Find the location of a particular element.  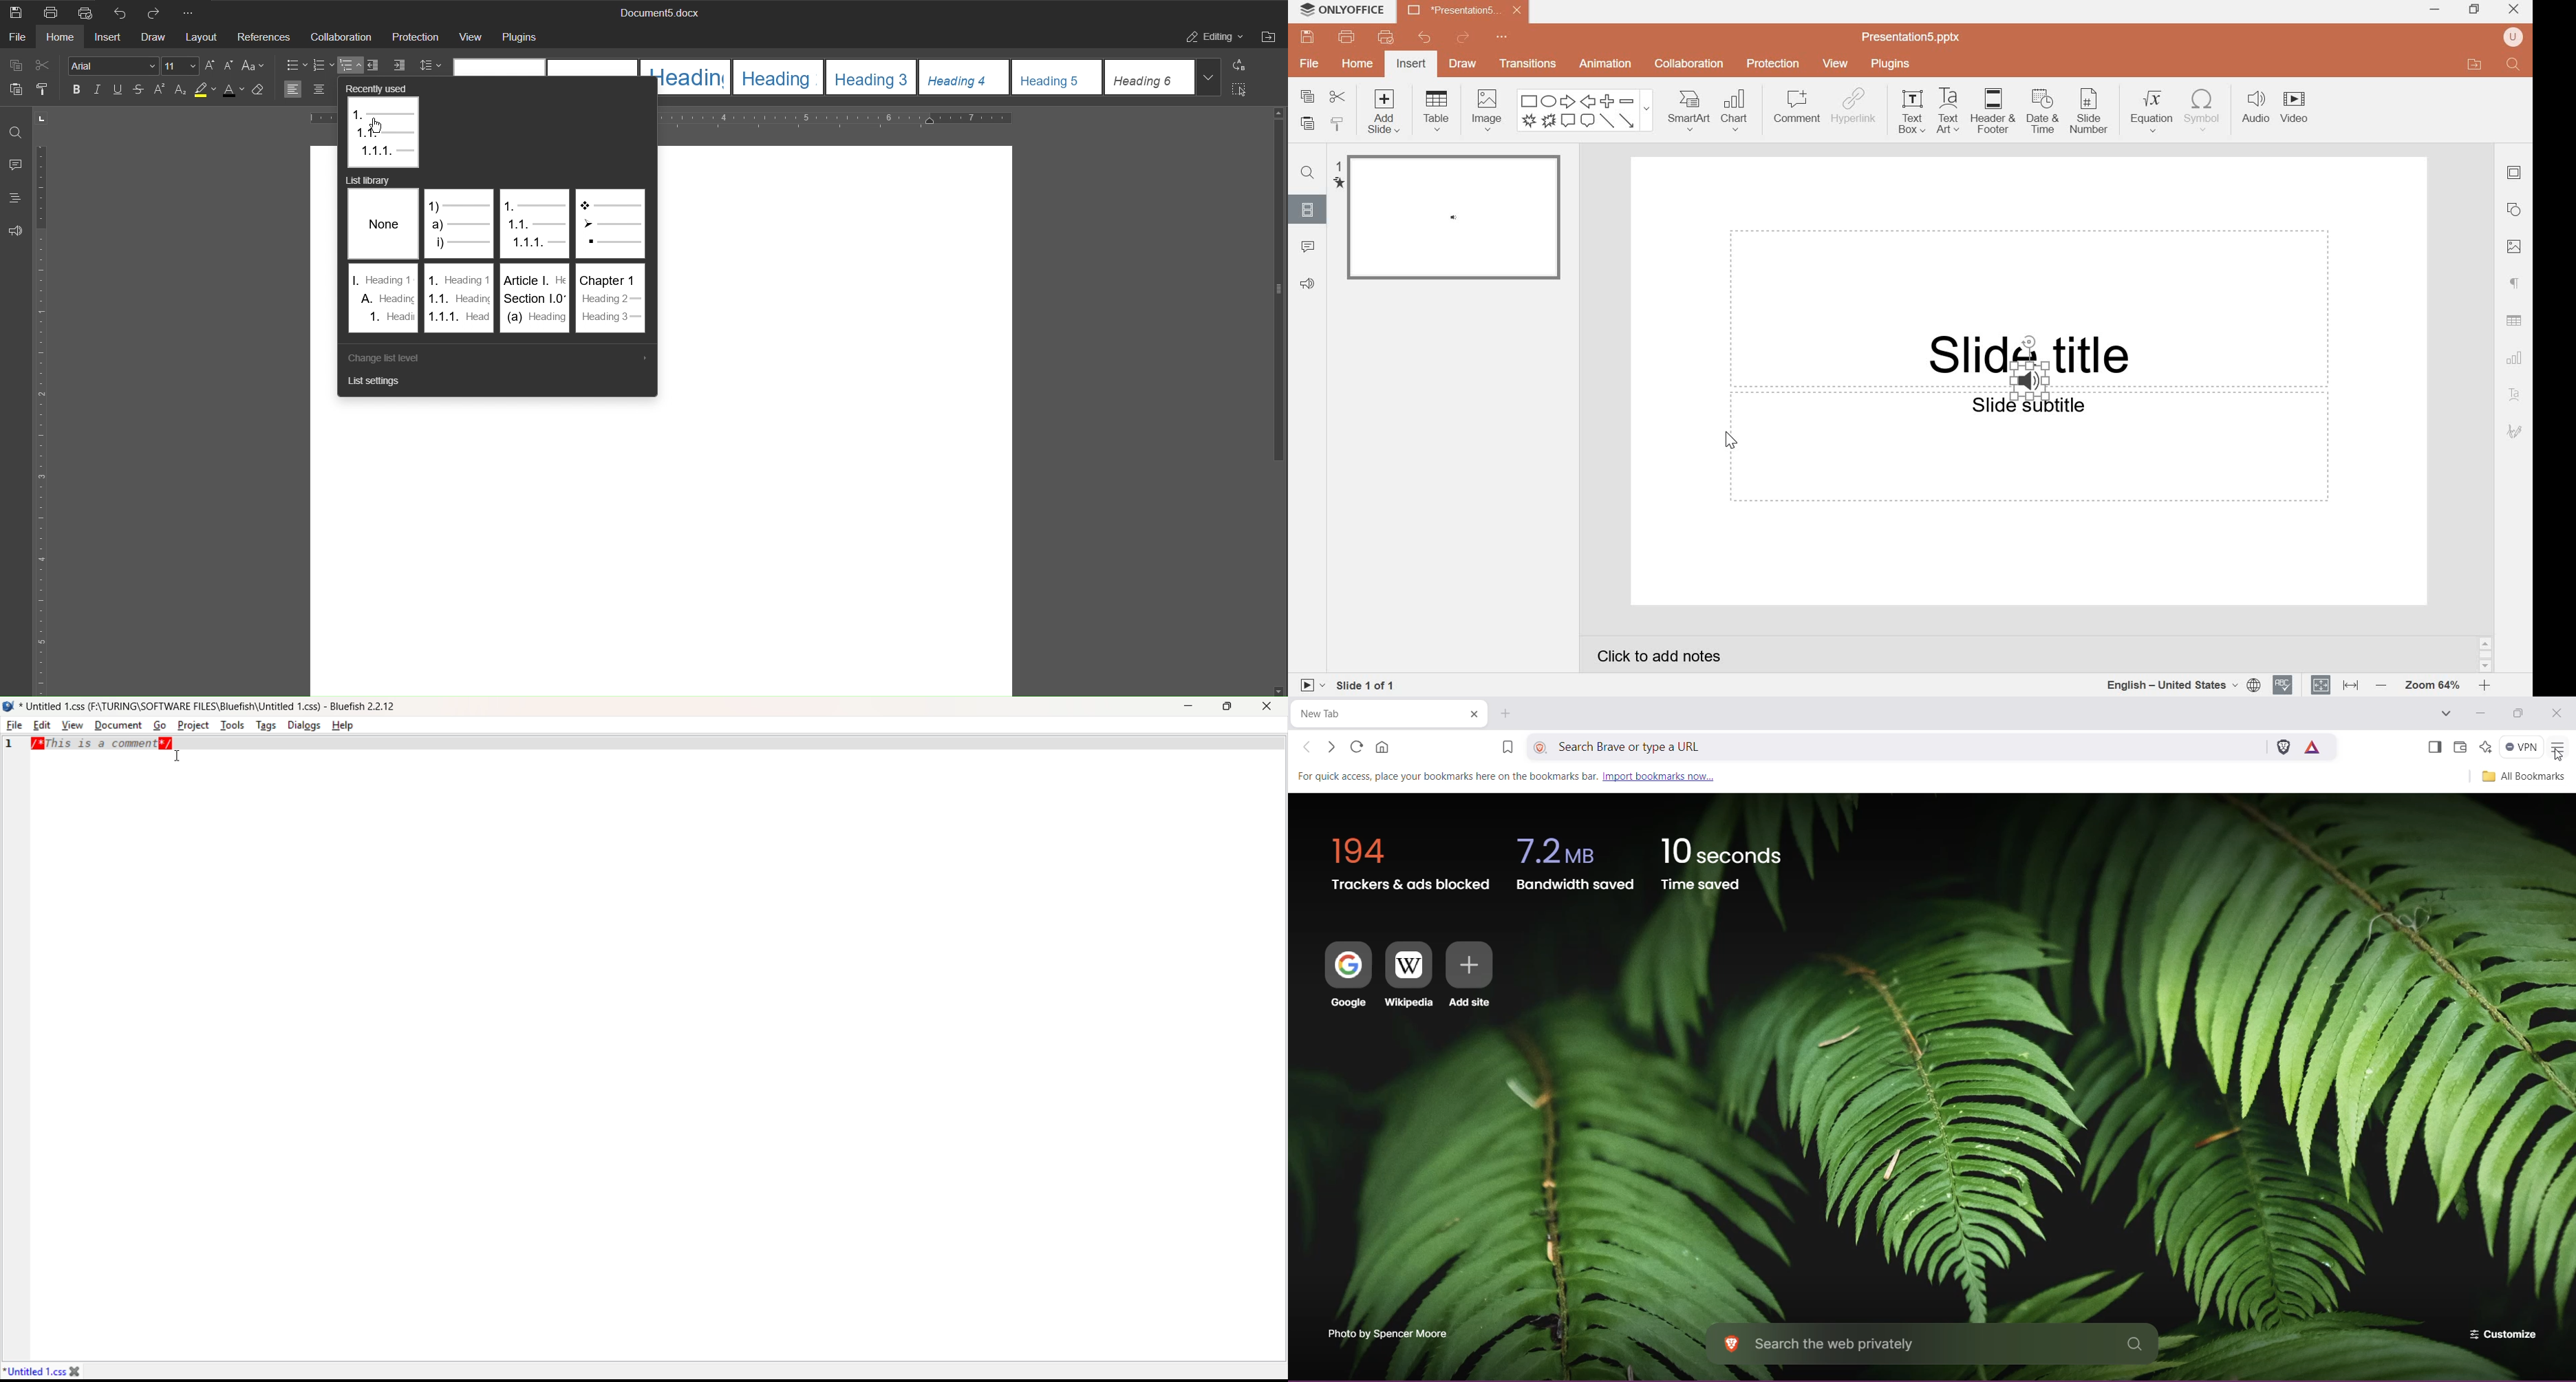

cursor is located at coordinates (377, 126).